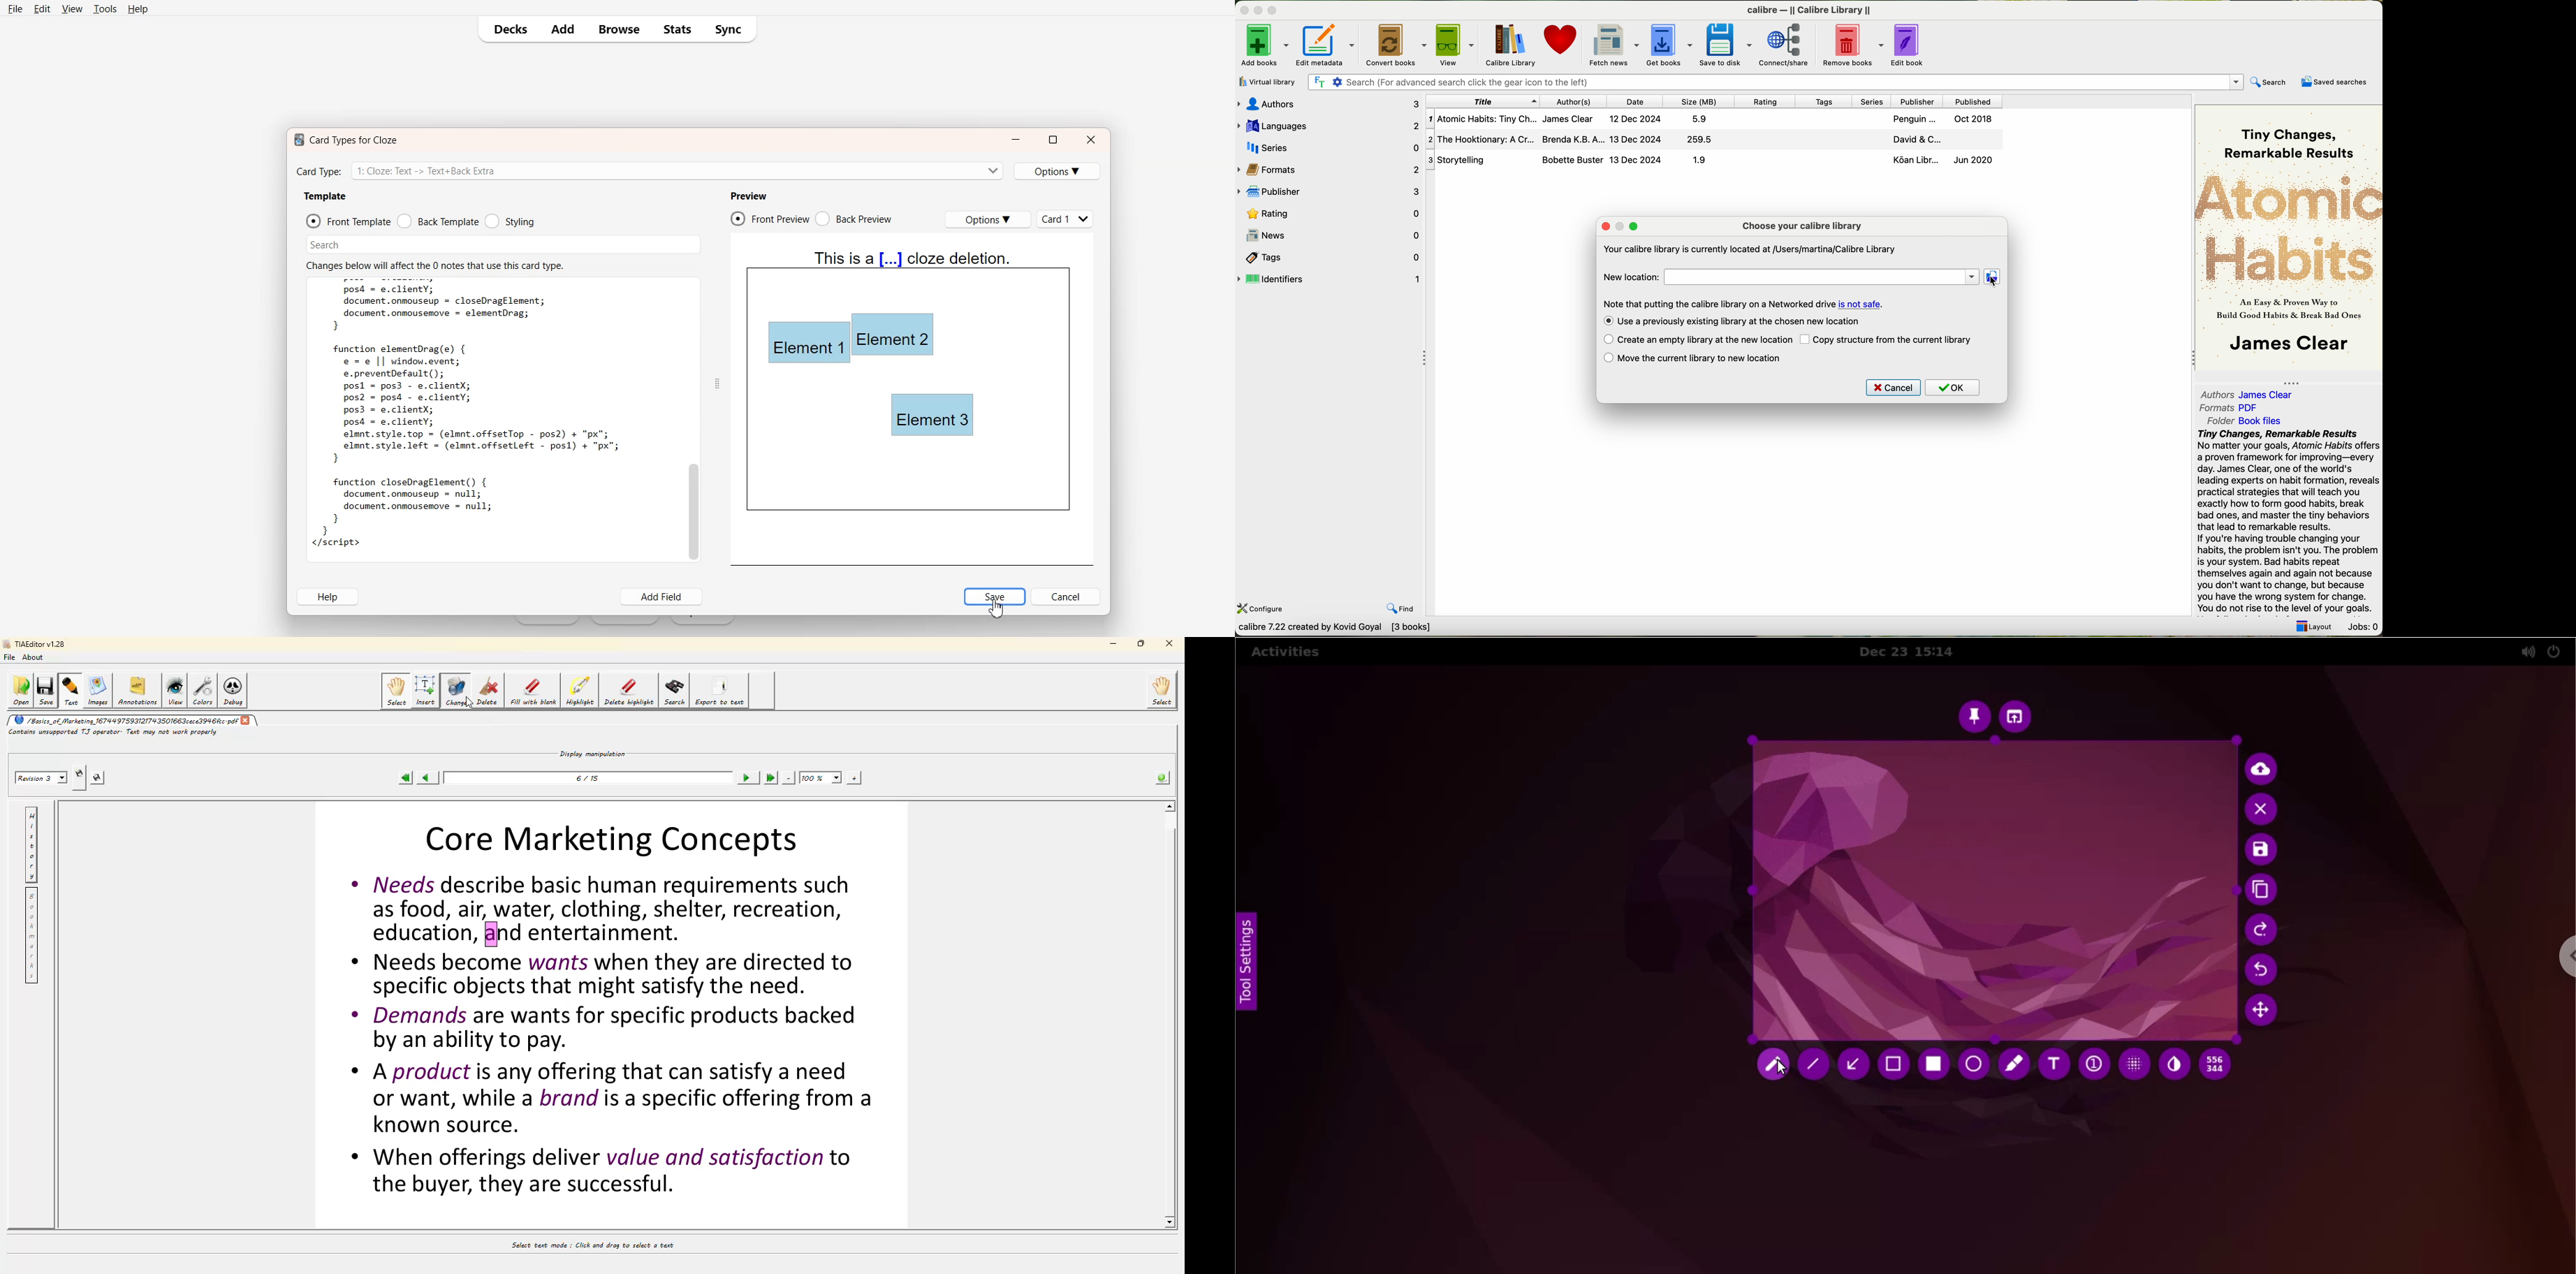 The image size is (2576, 1288). Describe the element at coordinates (1896, 340) in the screenshot. I see `copy structure from the current library` at that location.